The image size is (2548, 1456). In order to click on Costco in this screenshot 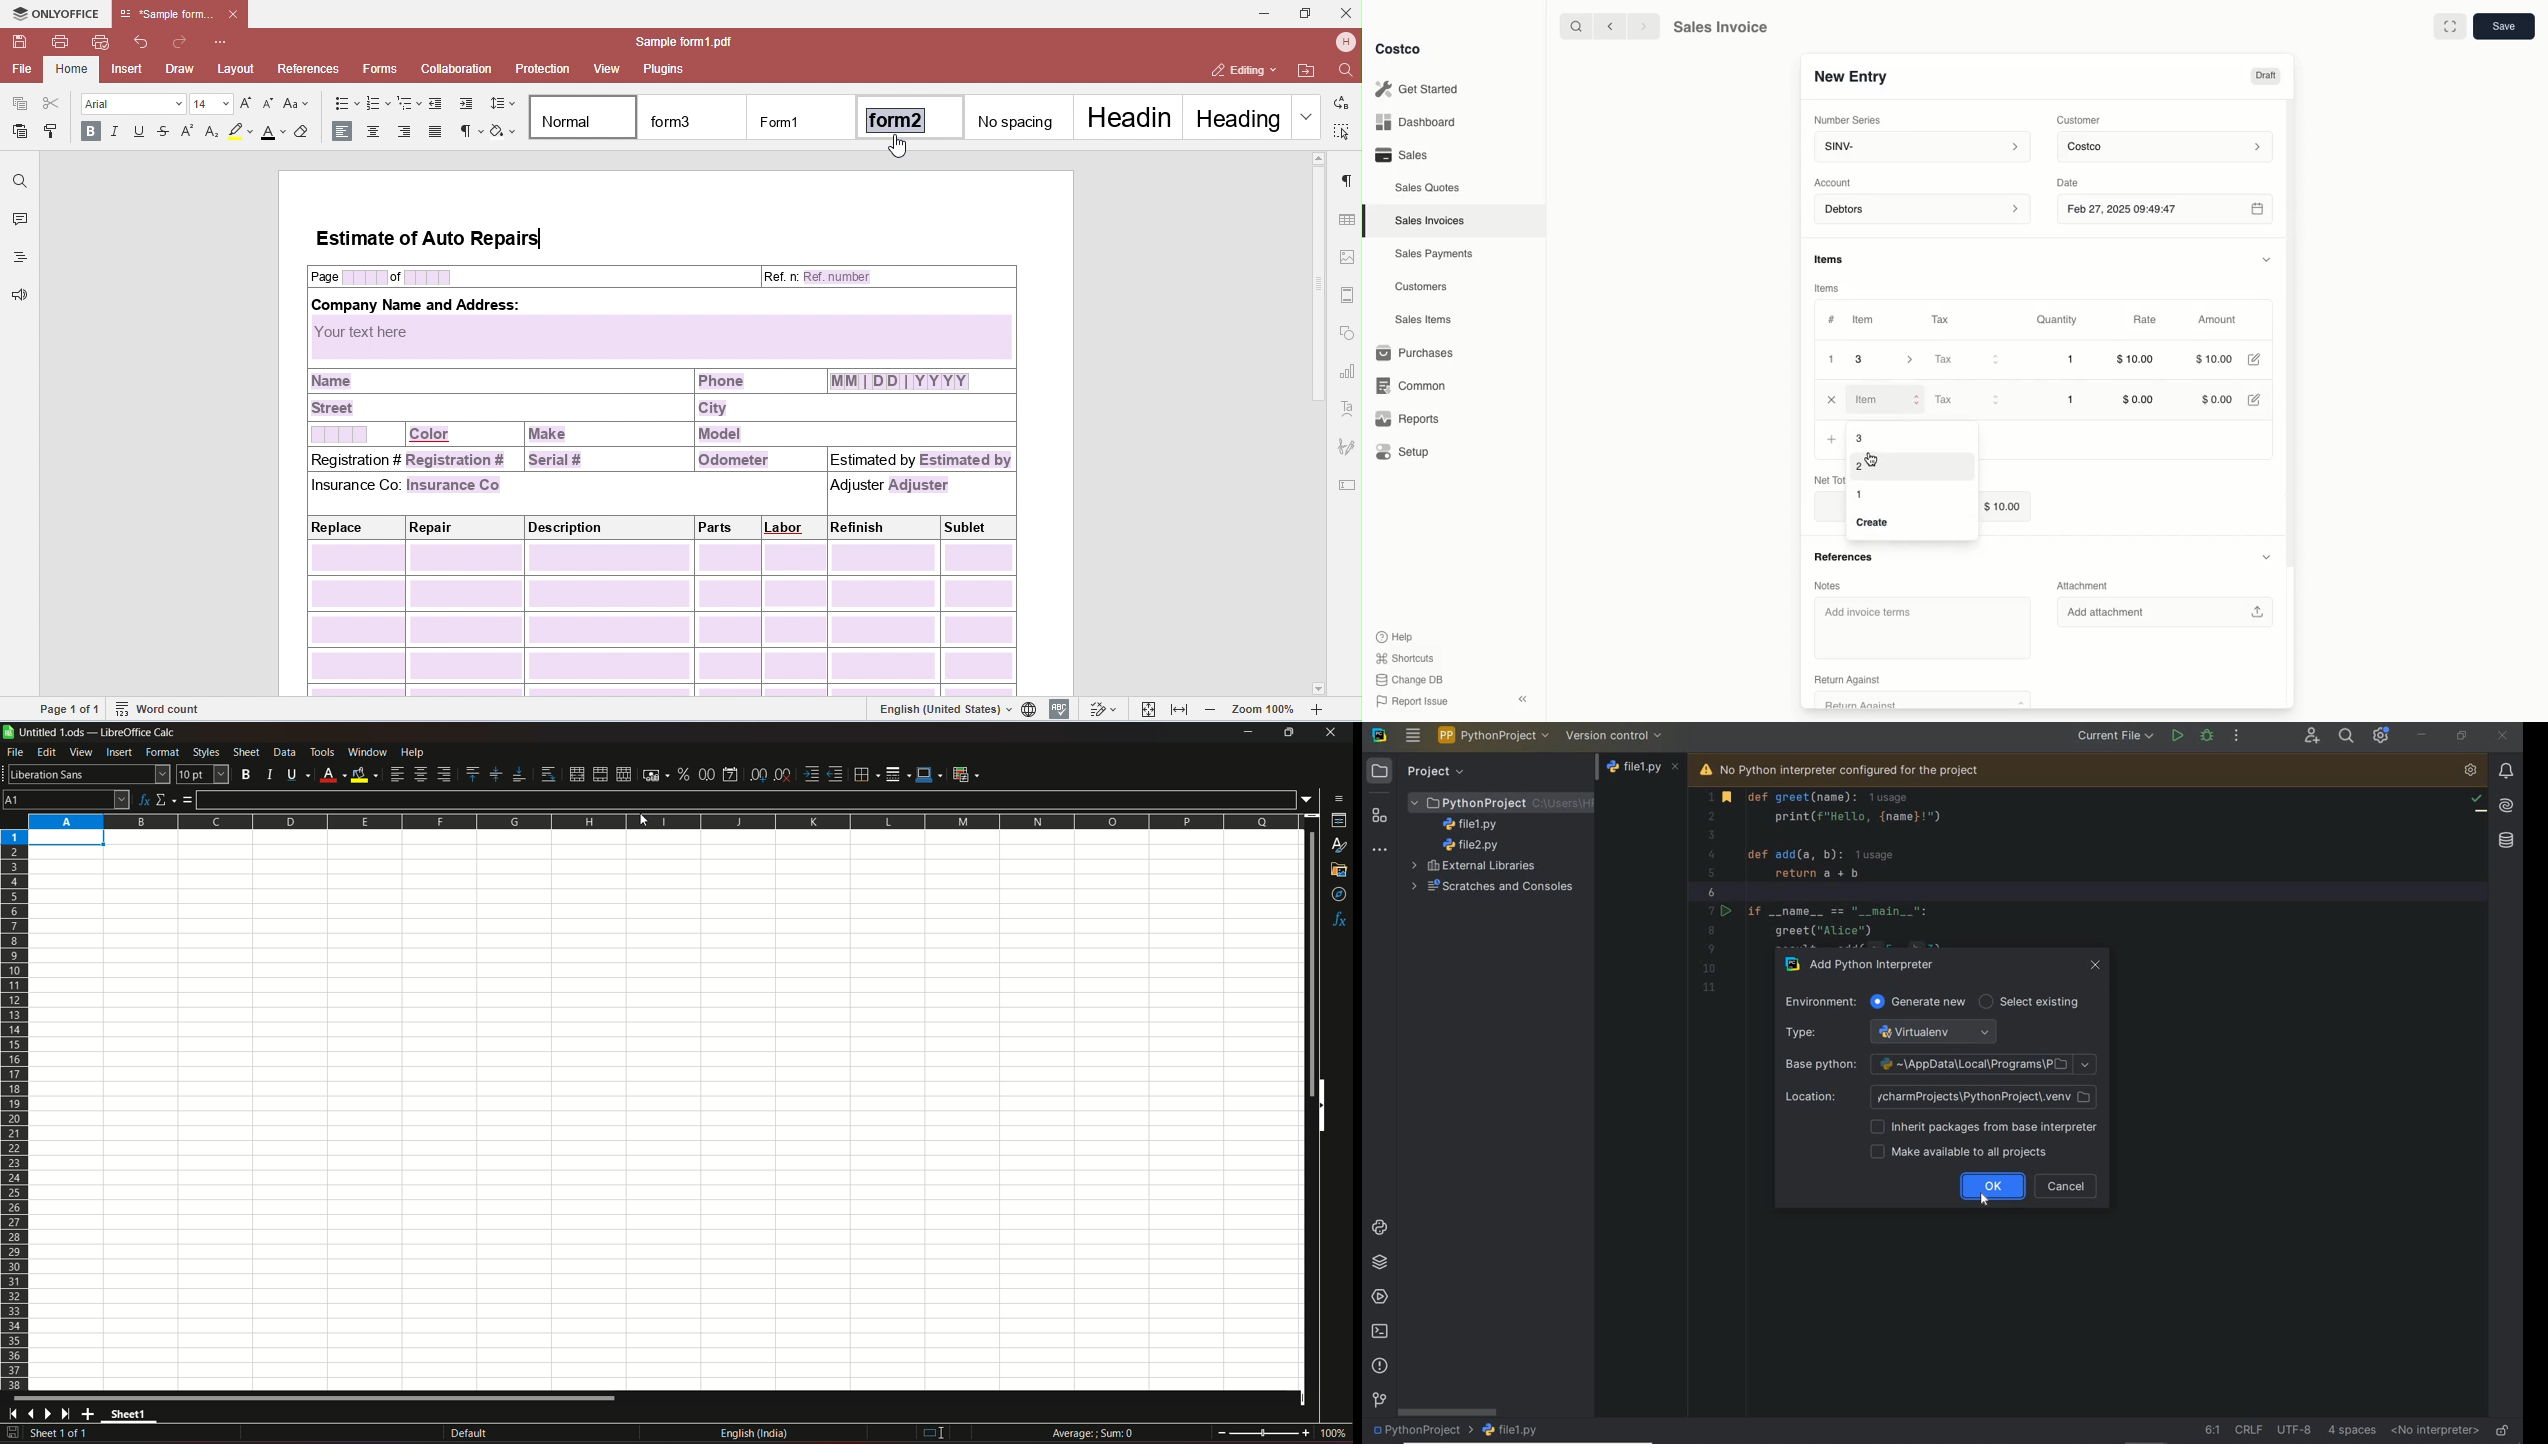, I will do `click(1399, 49)`.